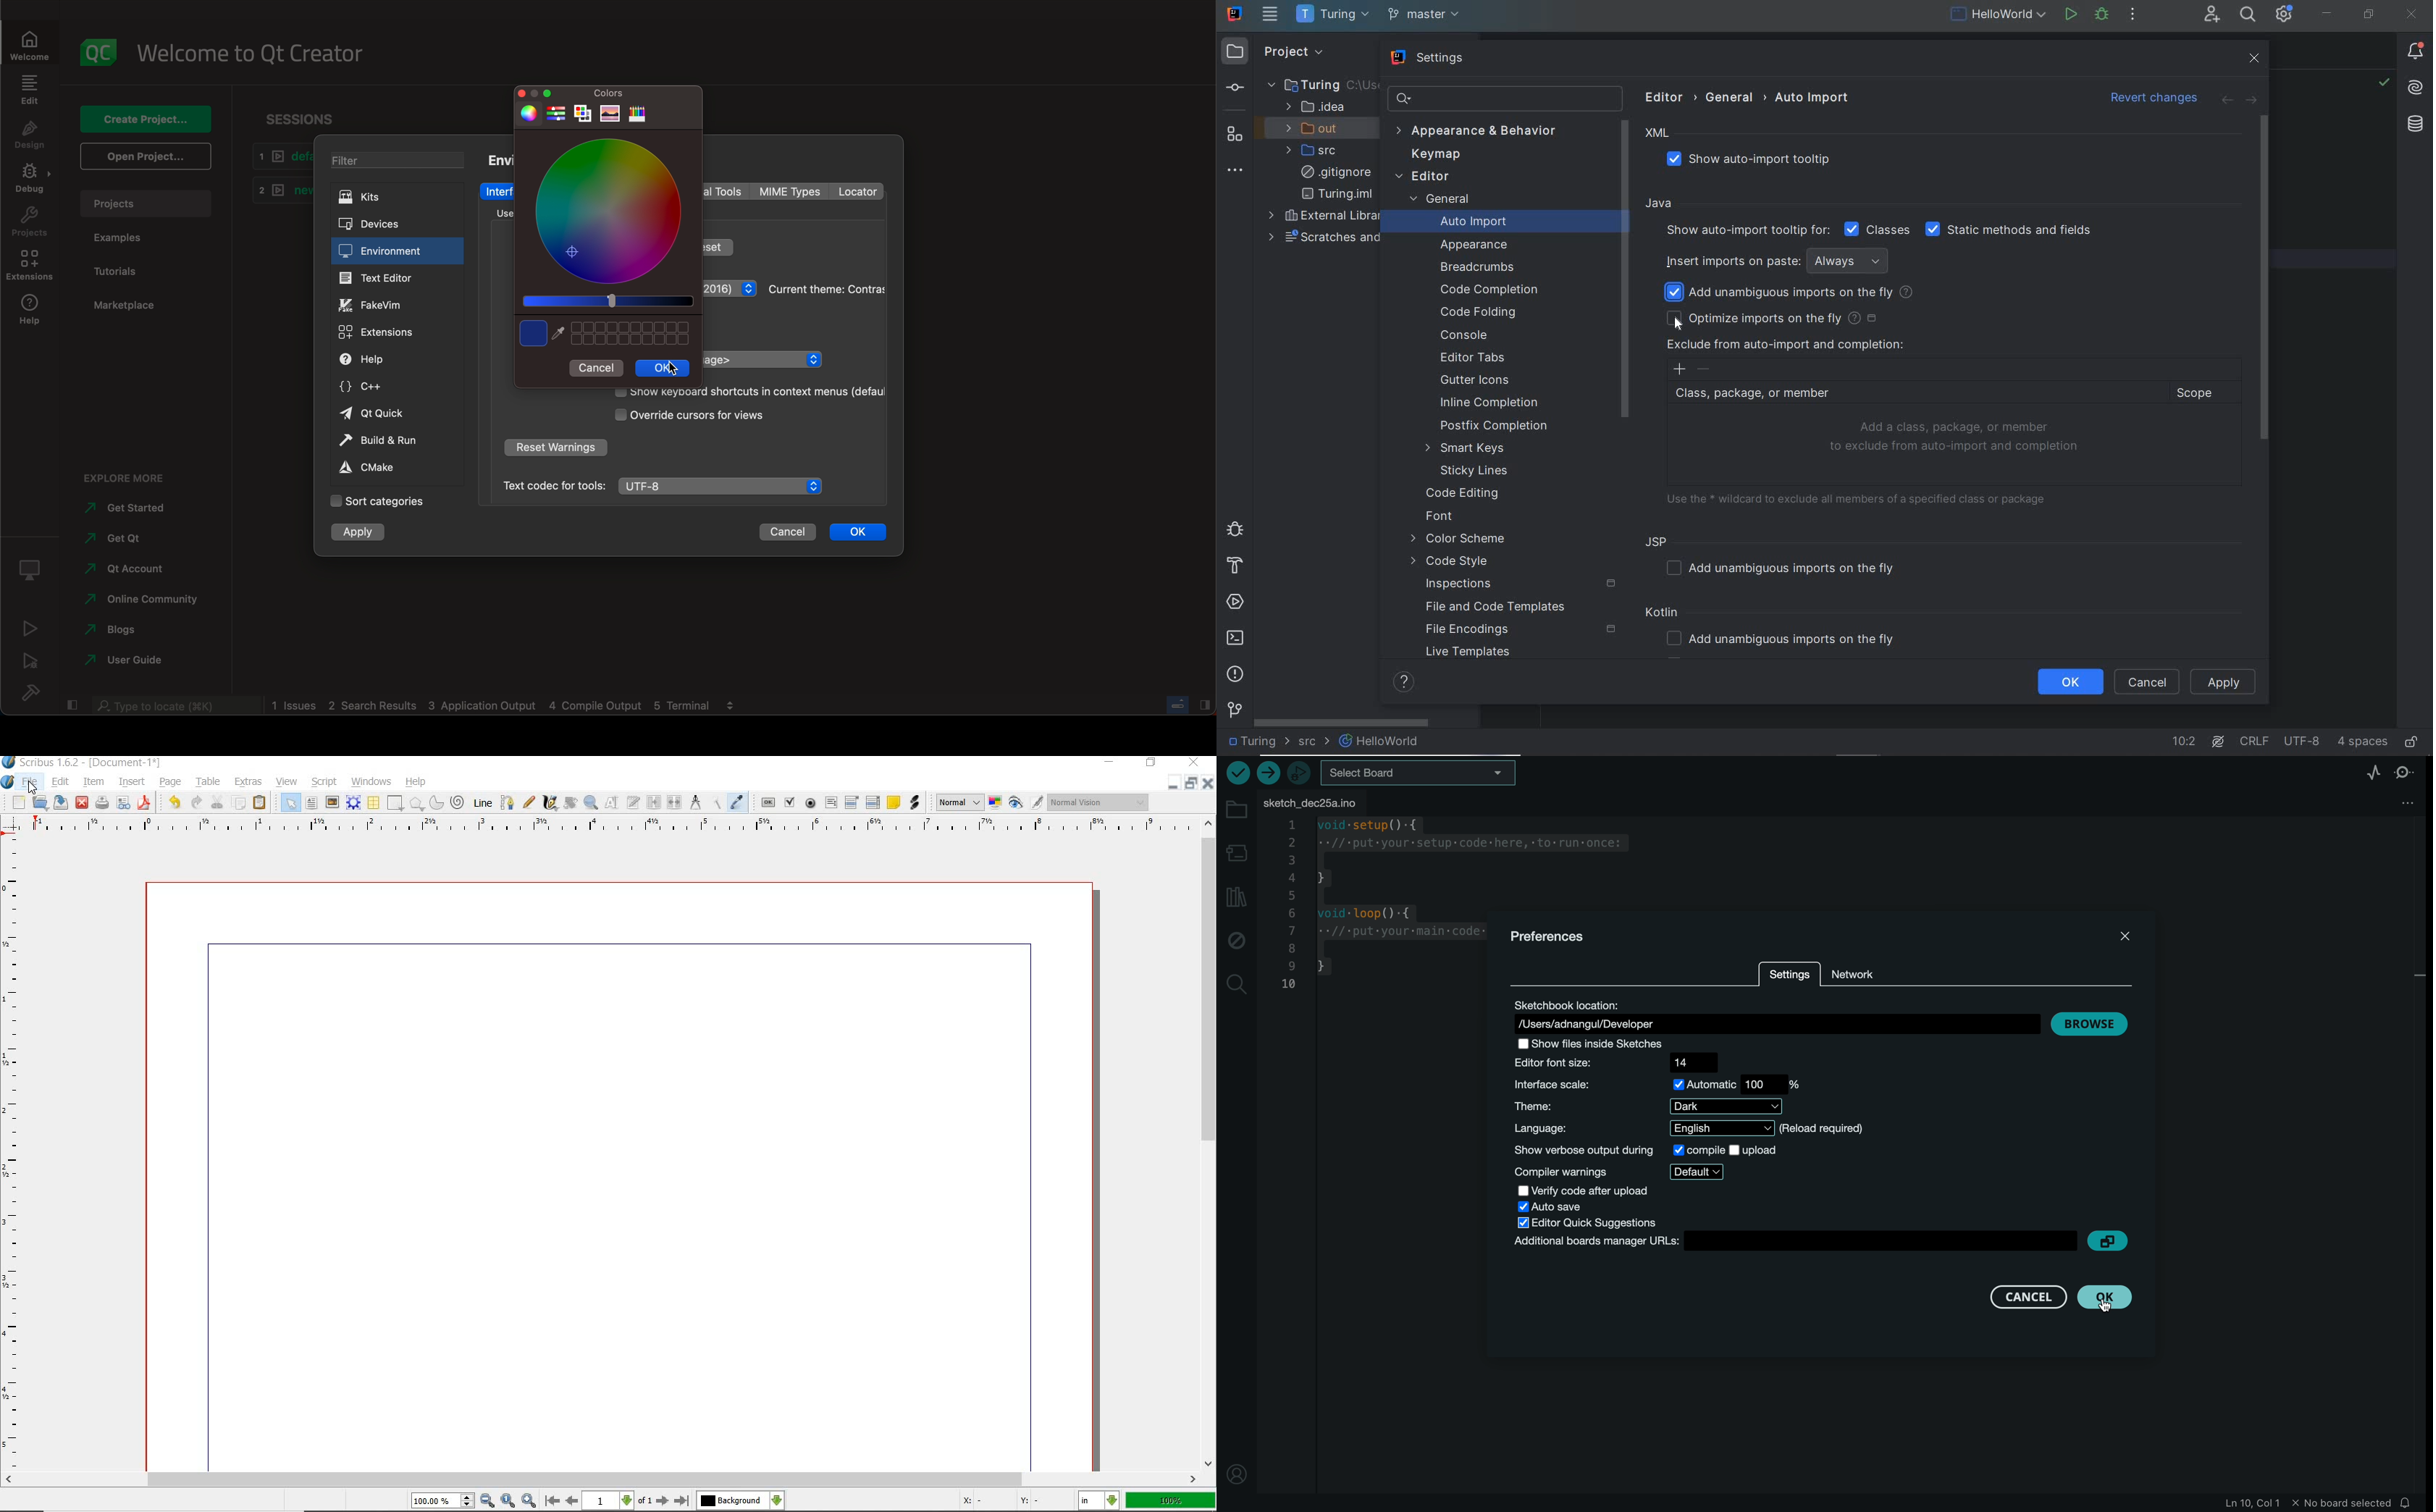  What do you see at coordinates (812, 803) in the screenshot?
I see `pdf radio button` at bounding box center [812, 803].